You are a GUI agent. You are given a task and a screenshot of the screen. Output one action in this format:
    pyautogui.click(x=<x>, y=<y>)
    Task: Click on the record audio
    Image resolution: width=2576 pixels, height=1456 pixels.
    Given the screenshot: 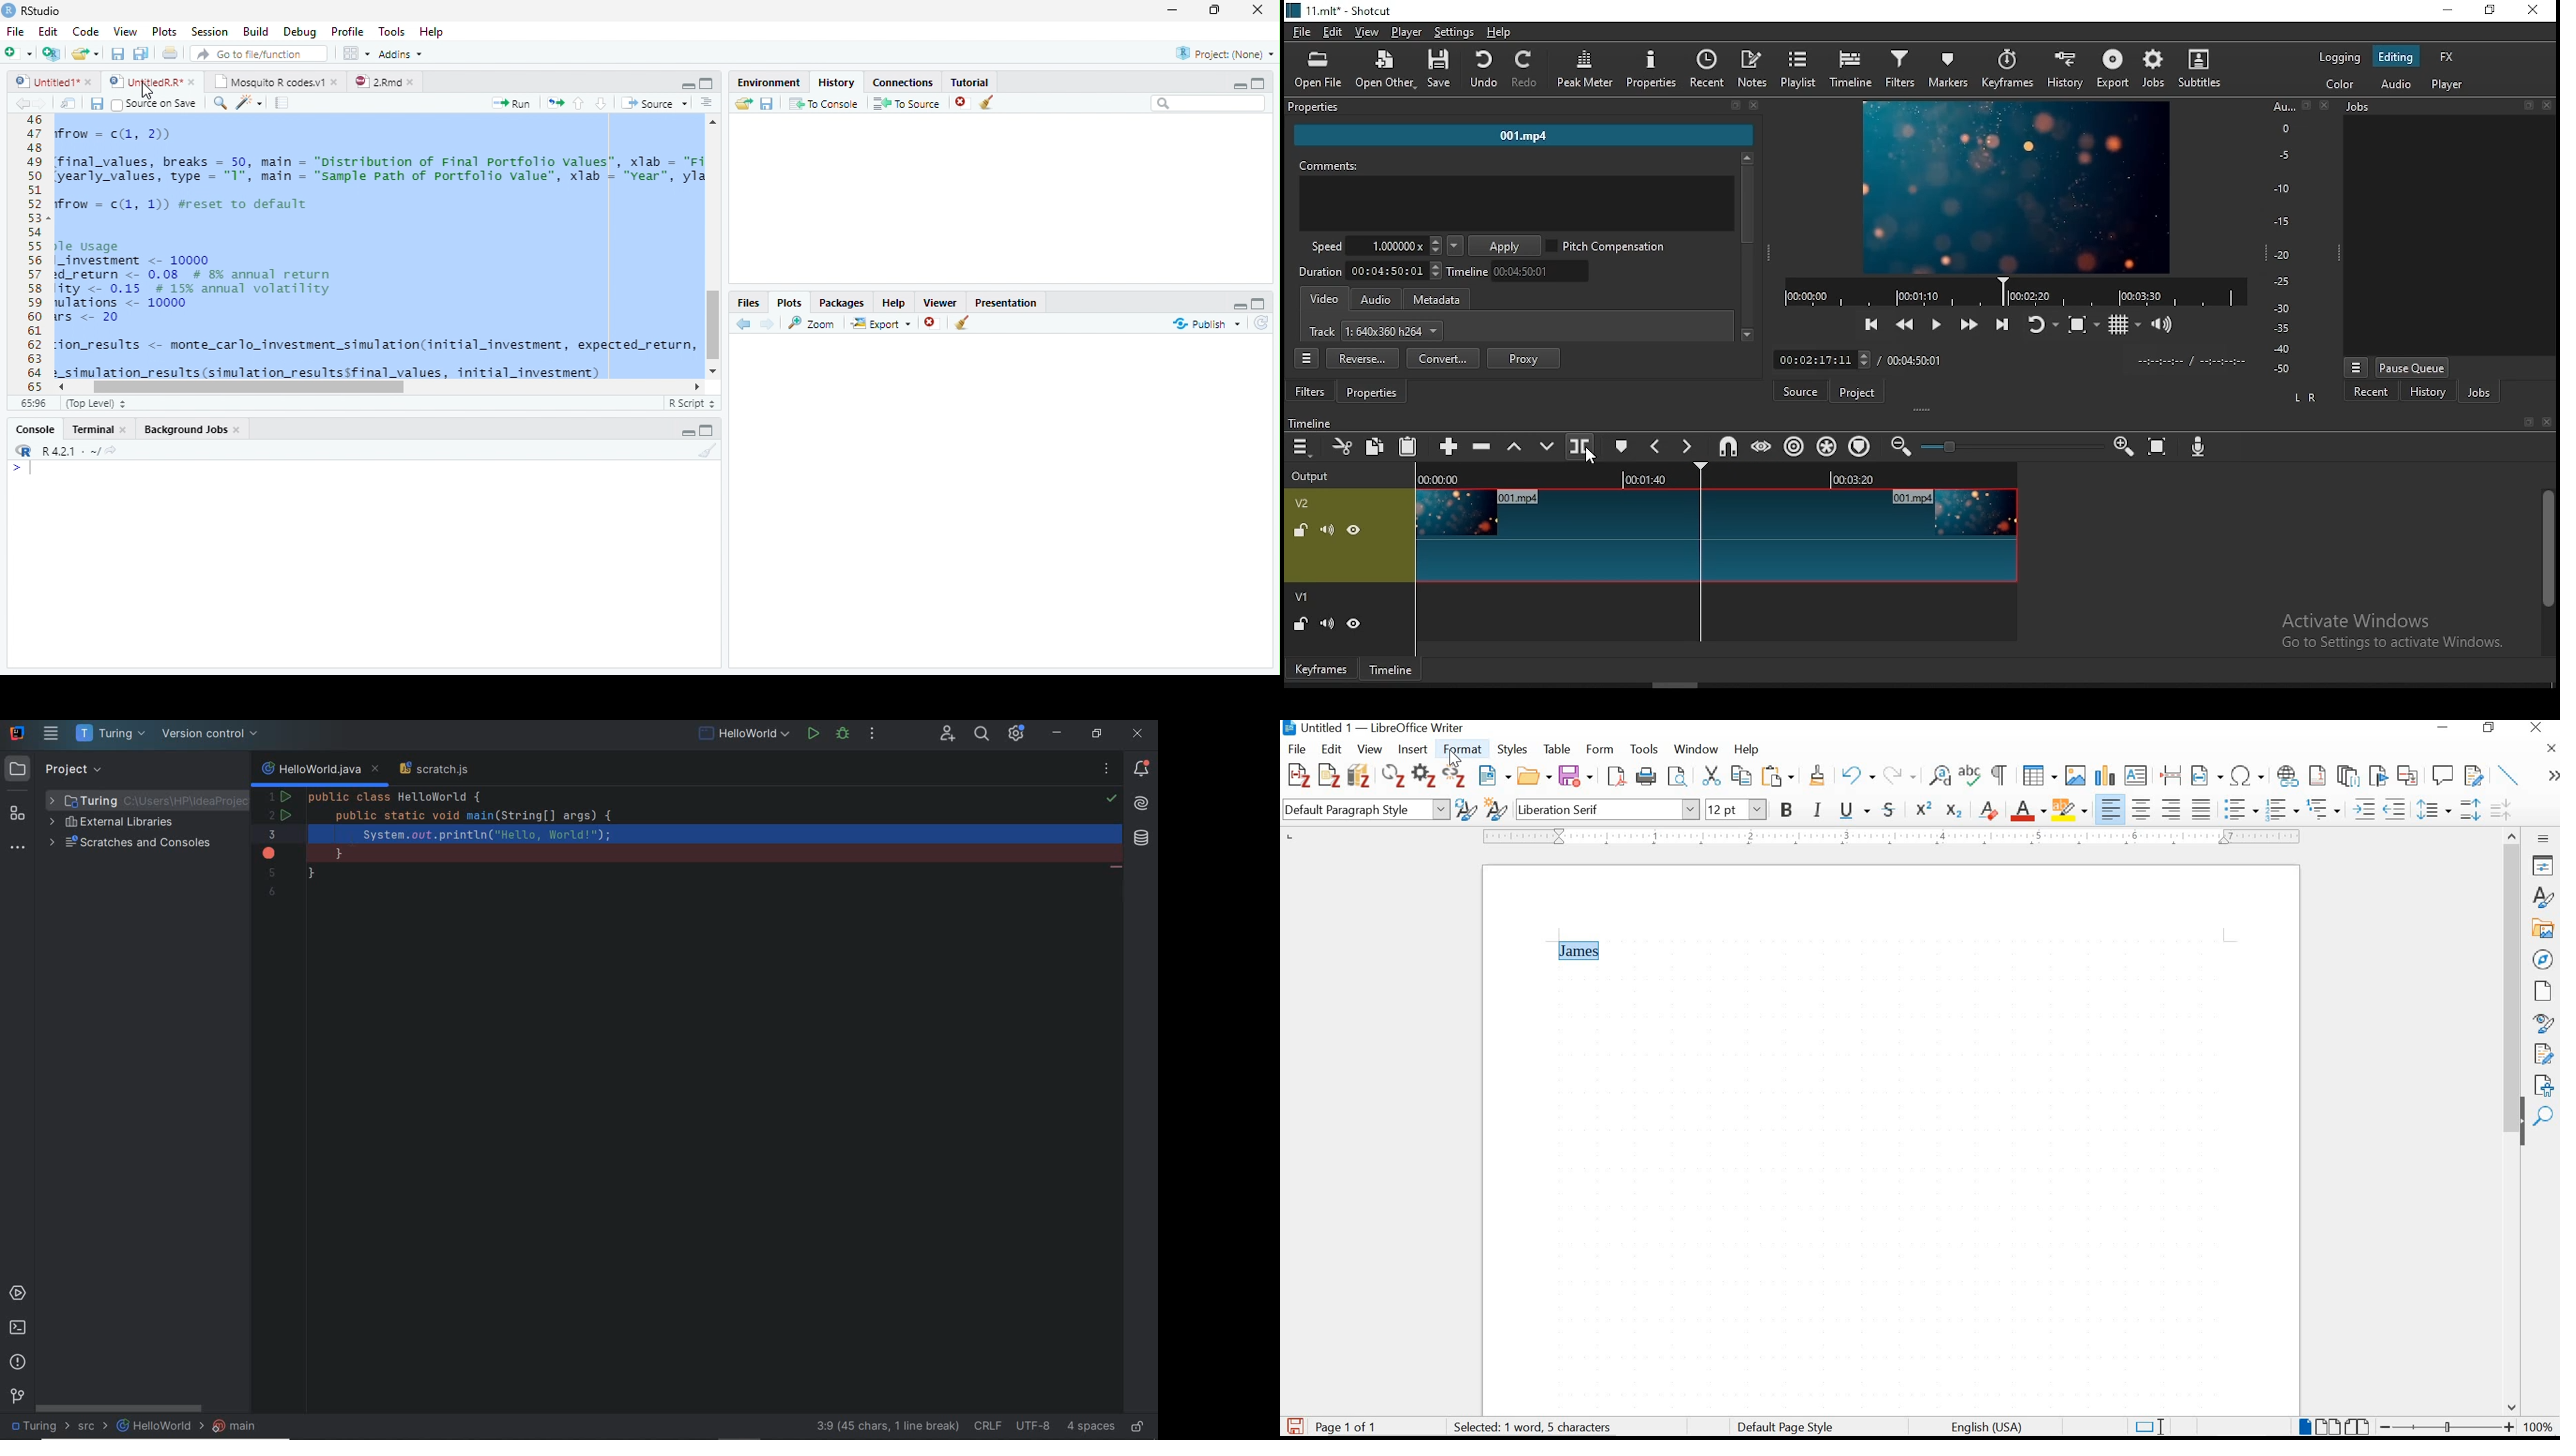 What is the action you would take?
    pyautogui.click(x=2200, y=448)
    